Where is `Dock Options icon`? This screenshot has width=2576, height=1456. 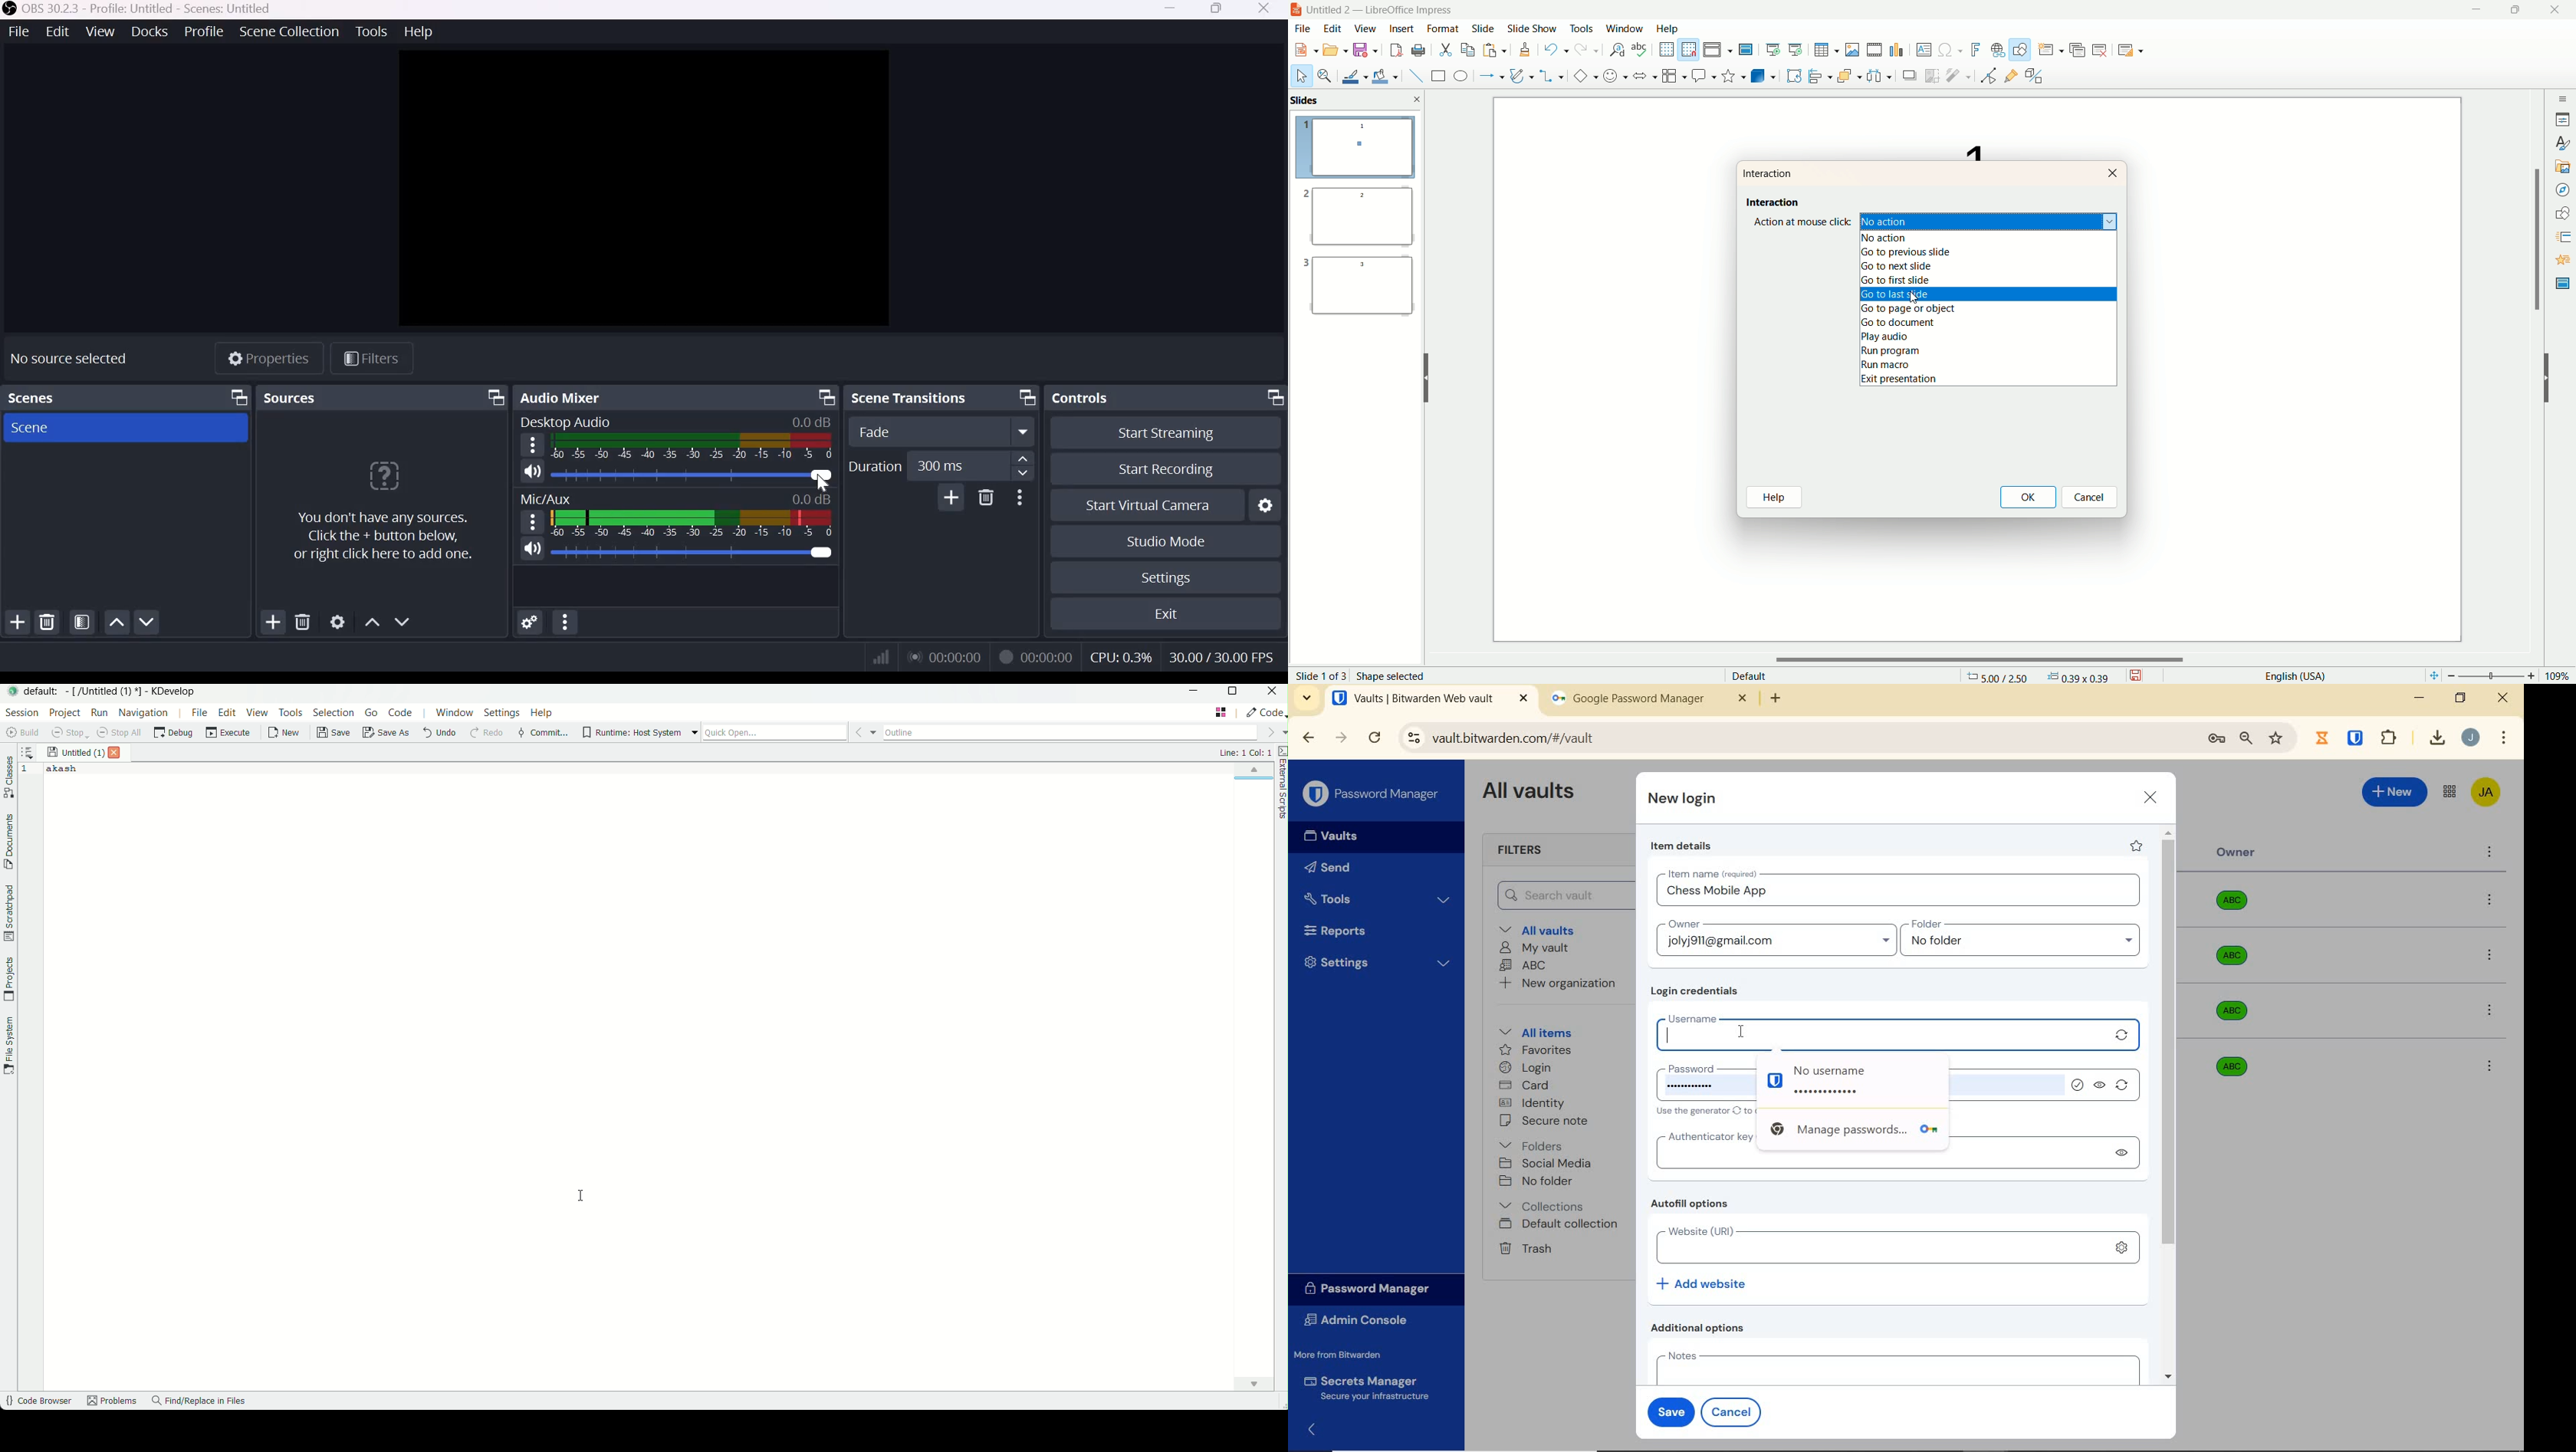 Dock Options icon is located at coordinates (1020, 397).